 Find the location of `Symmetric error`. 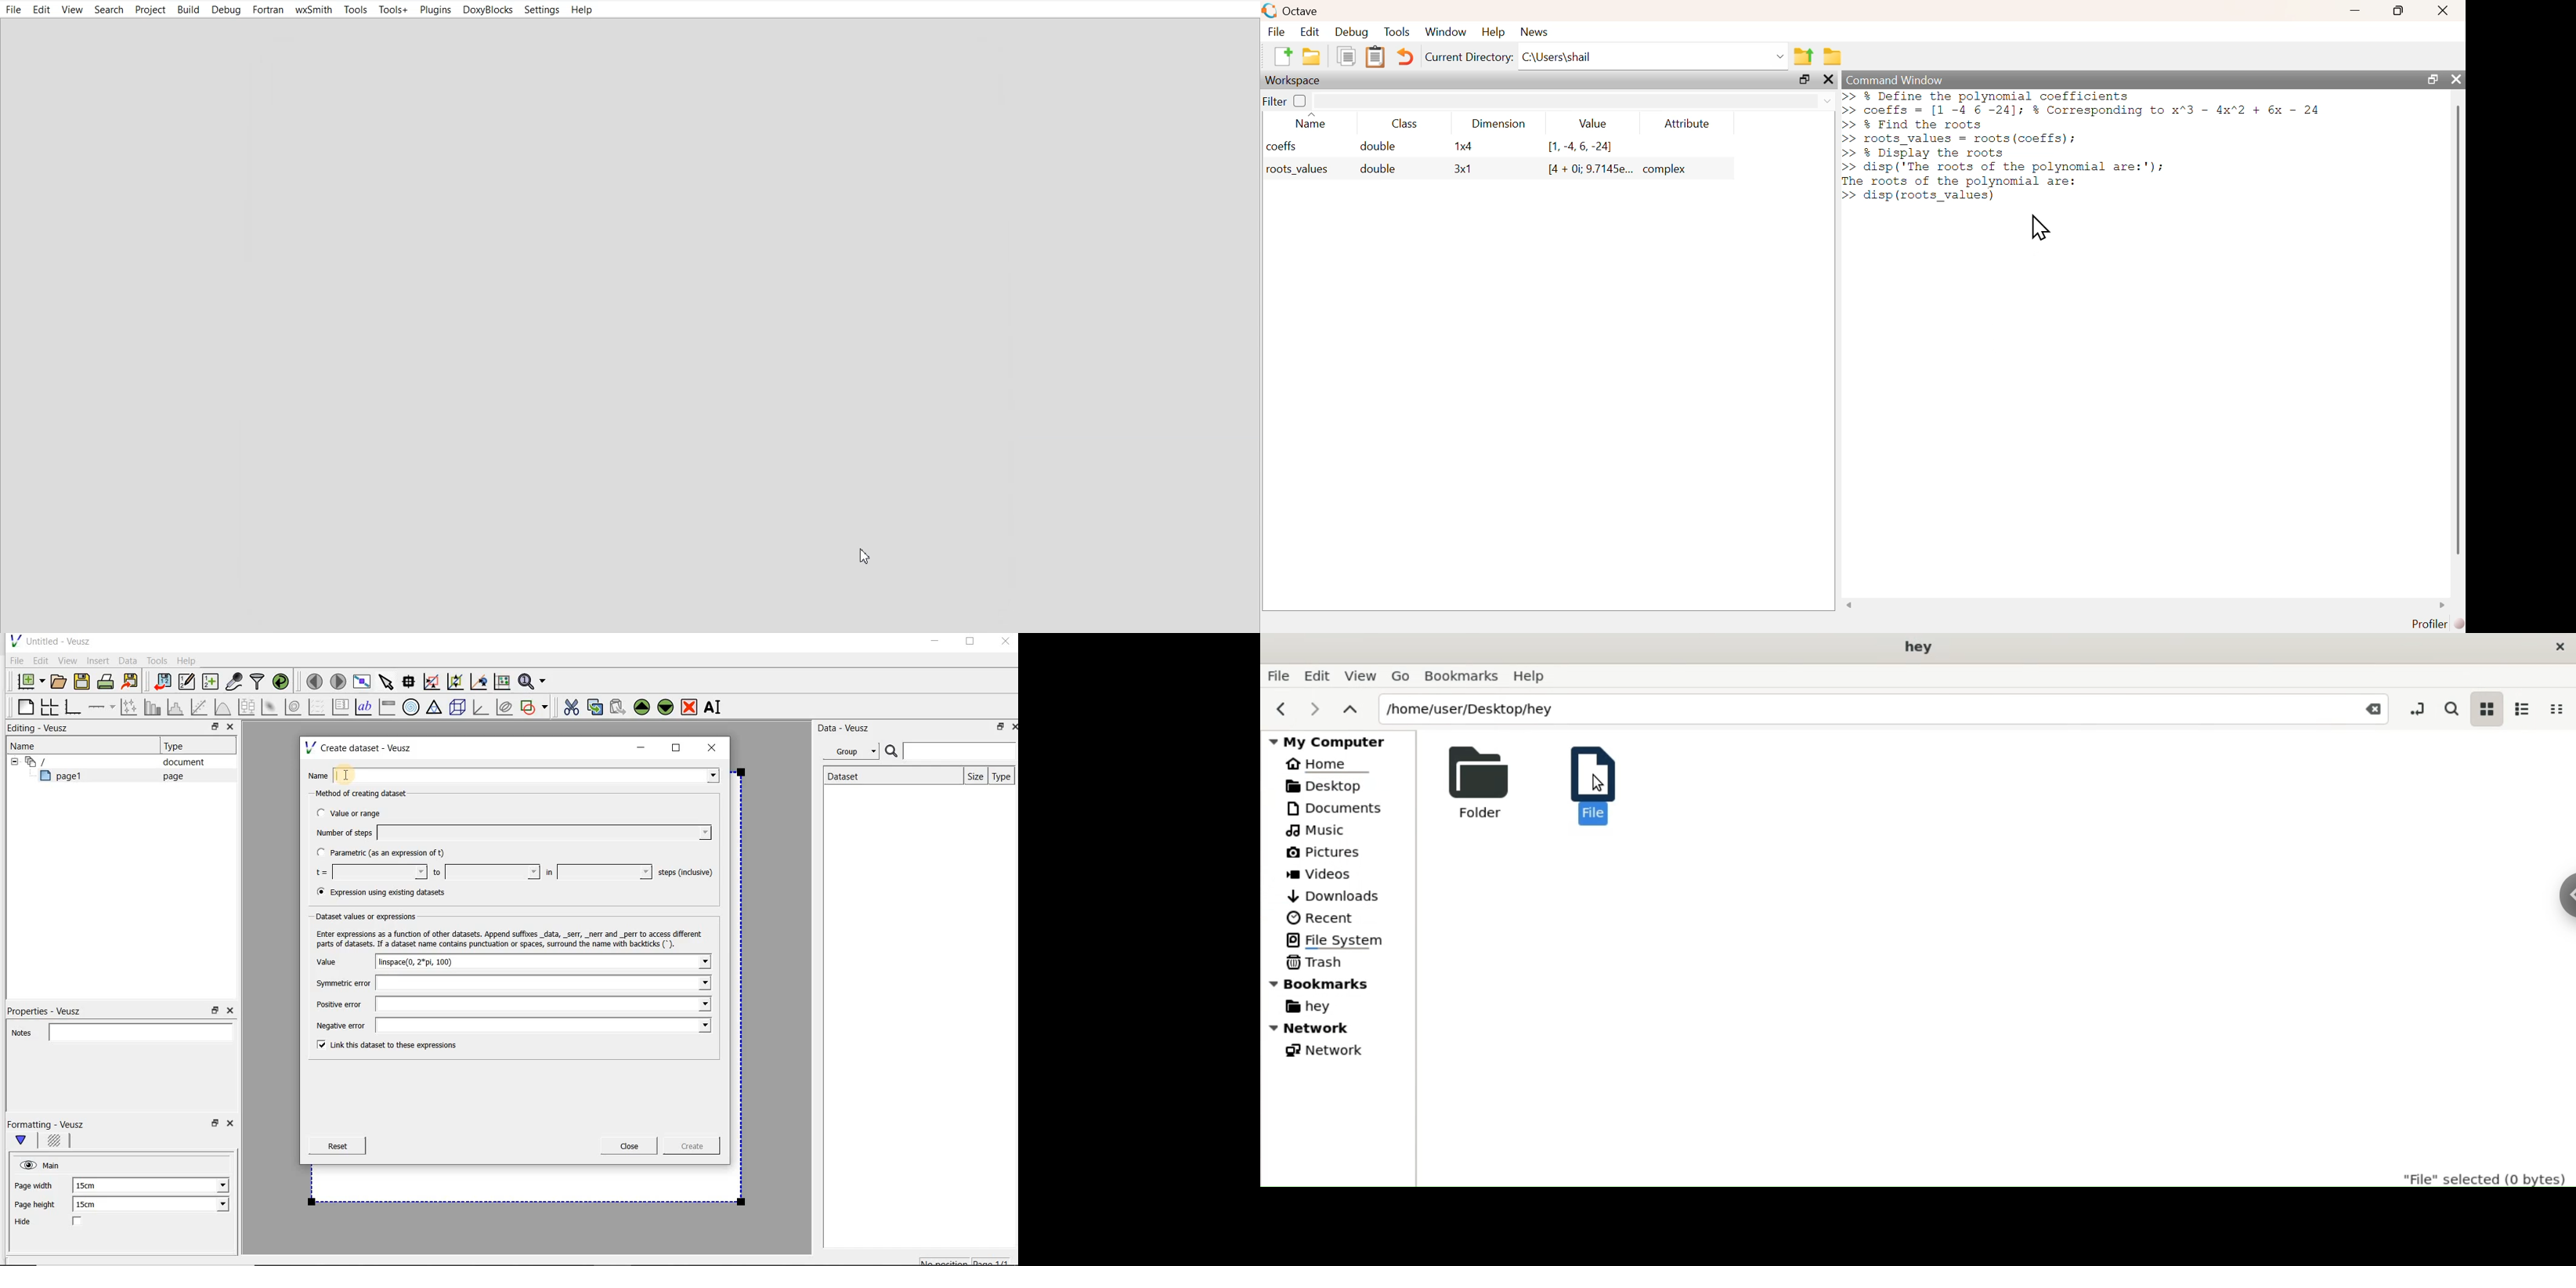

Symmetric error is located at coordinates (509, 983).